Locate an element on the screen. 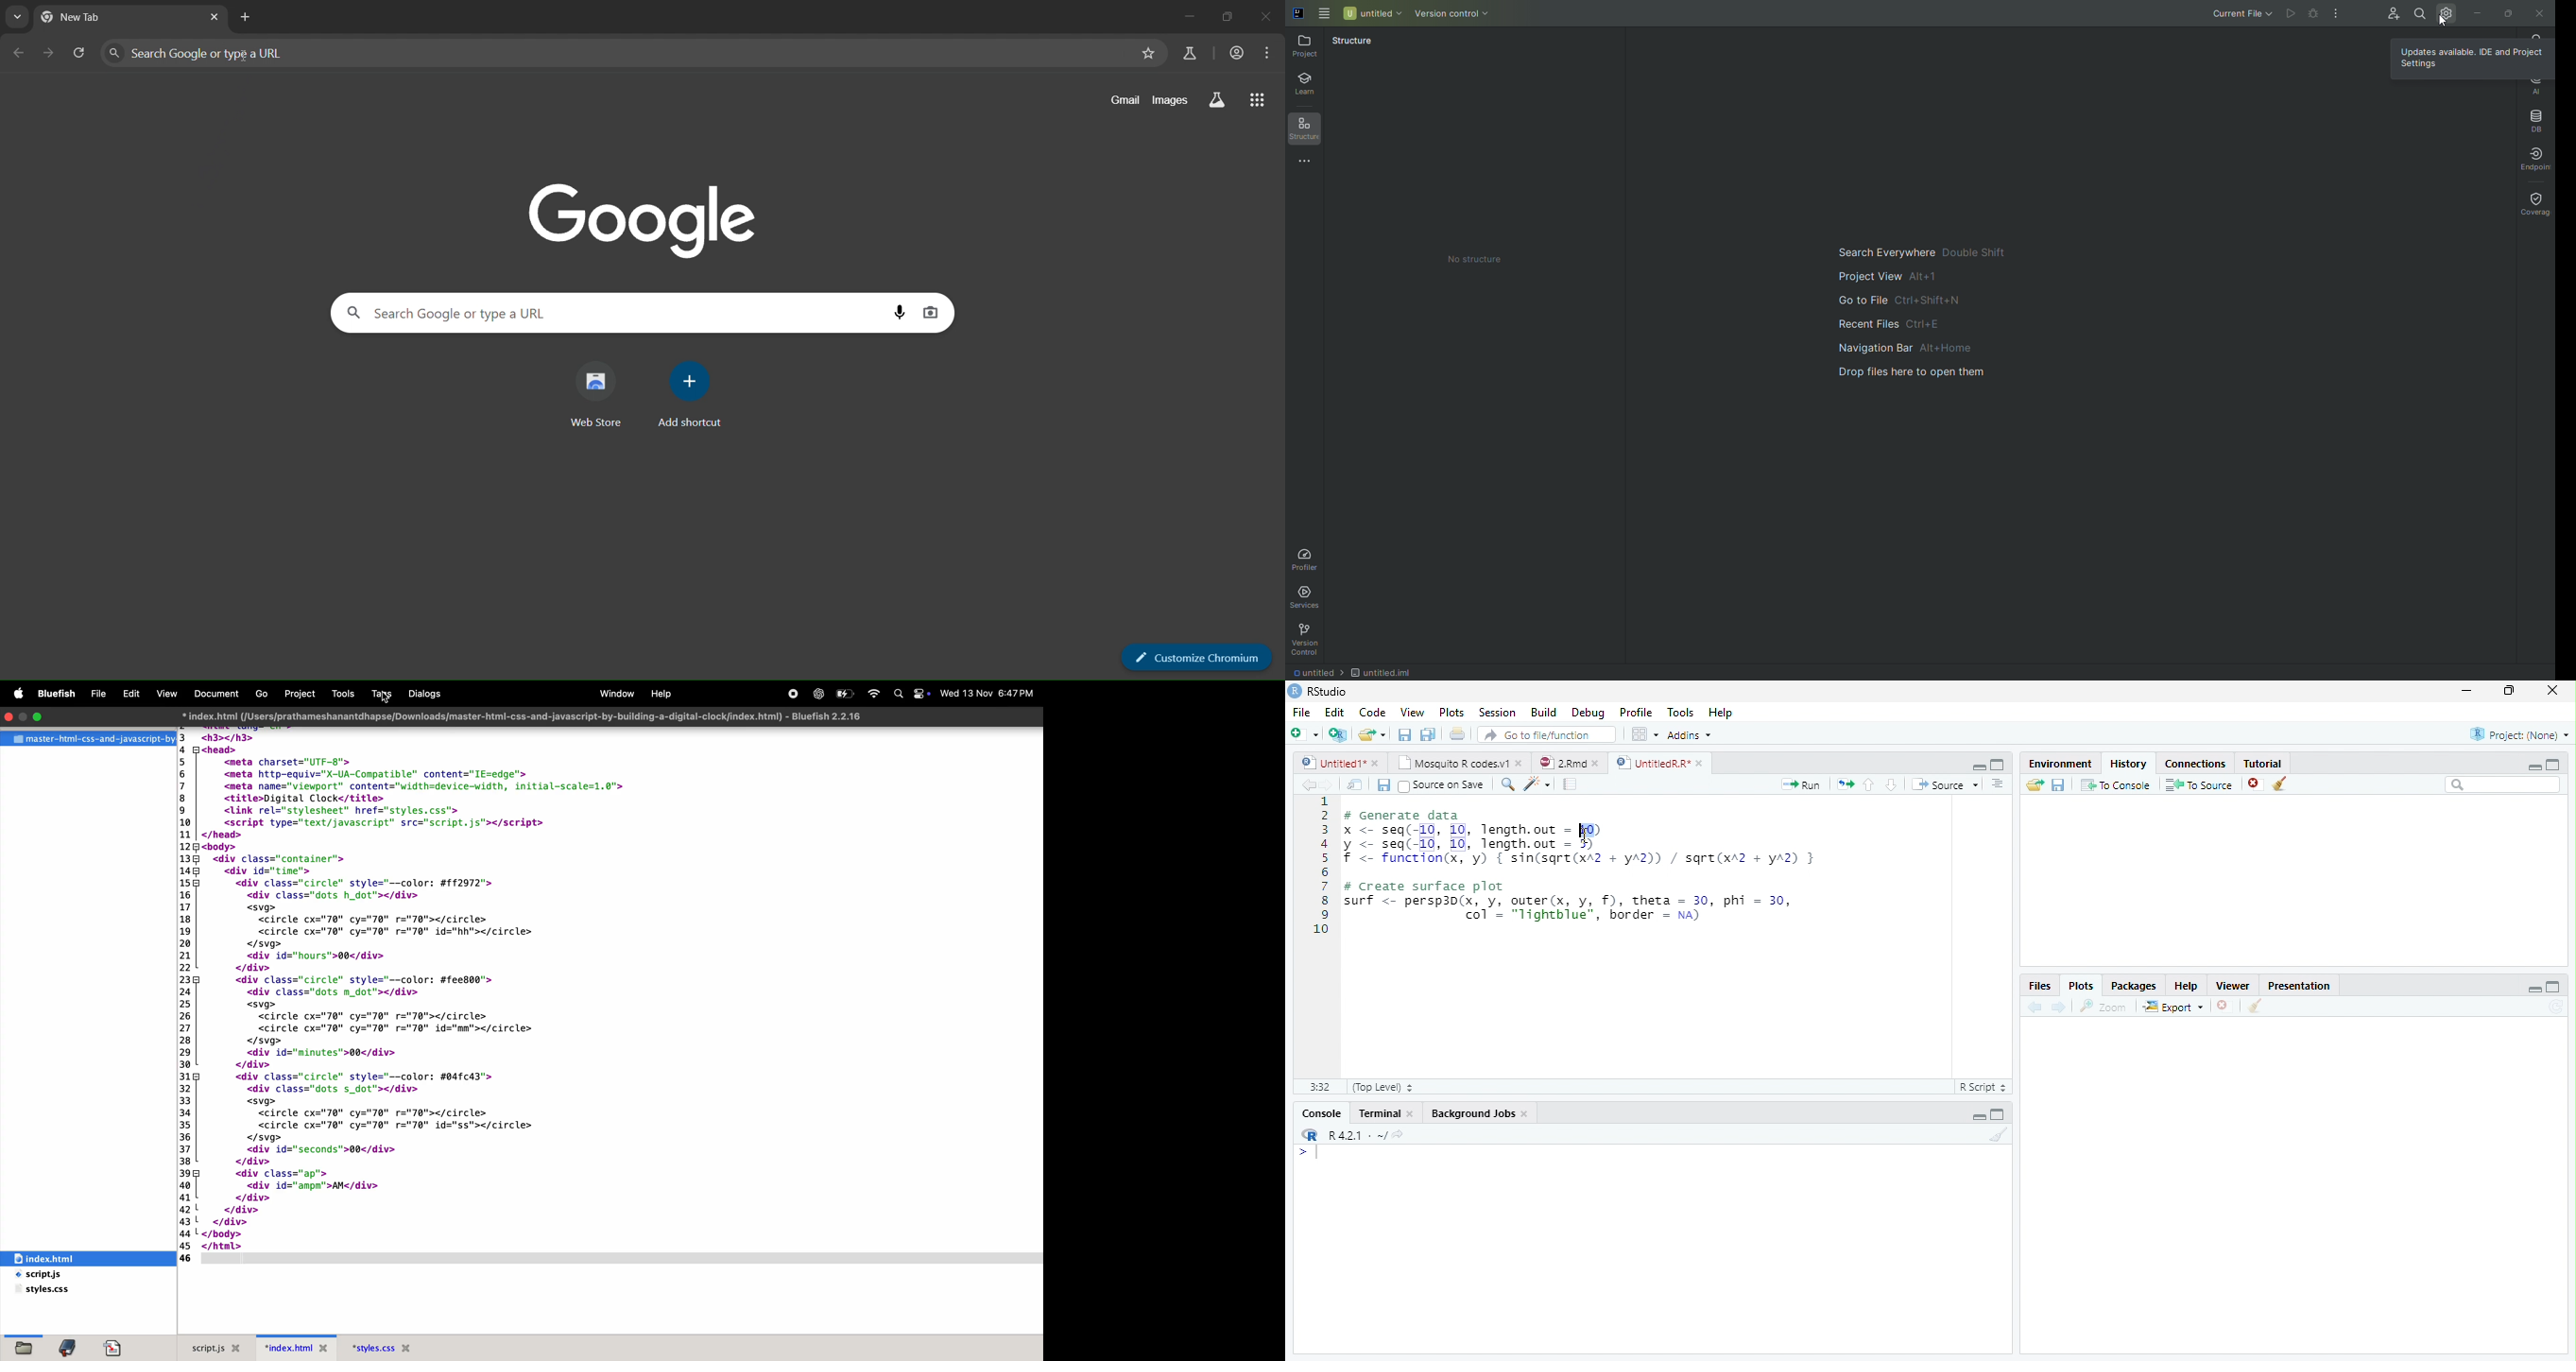 Image resolution: width=2576 pixels, height=1372 pixels. (Top Level) is located at coordinates (1384, 1087).